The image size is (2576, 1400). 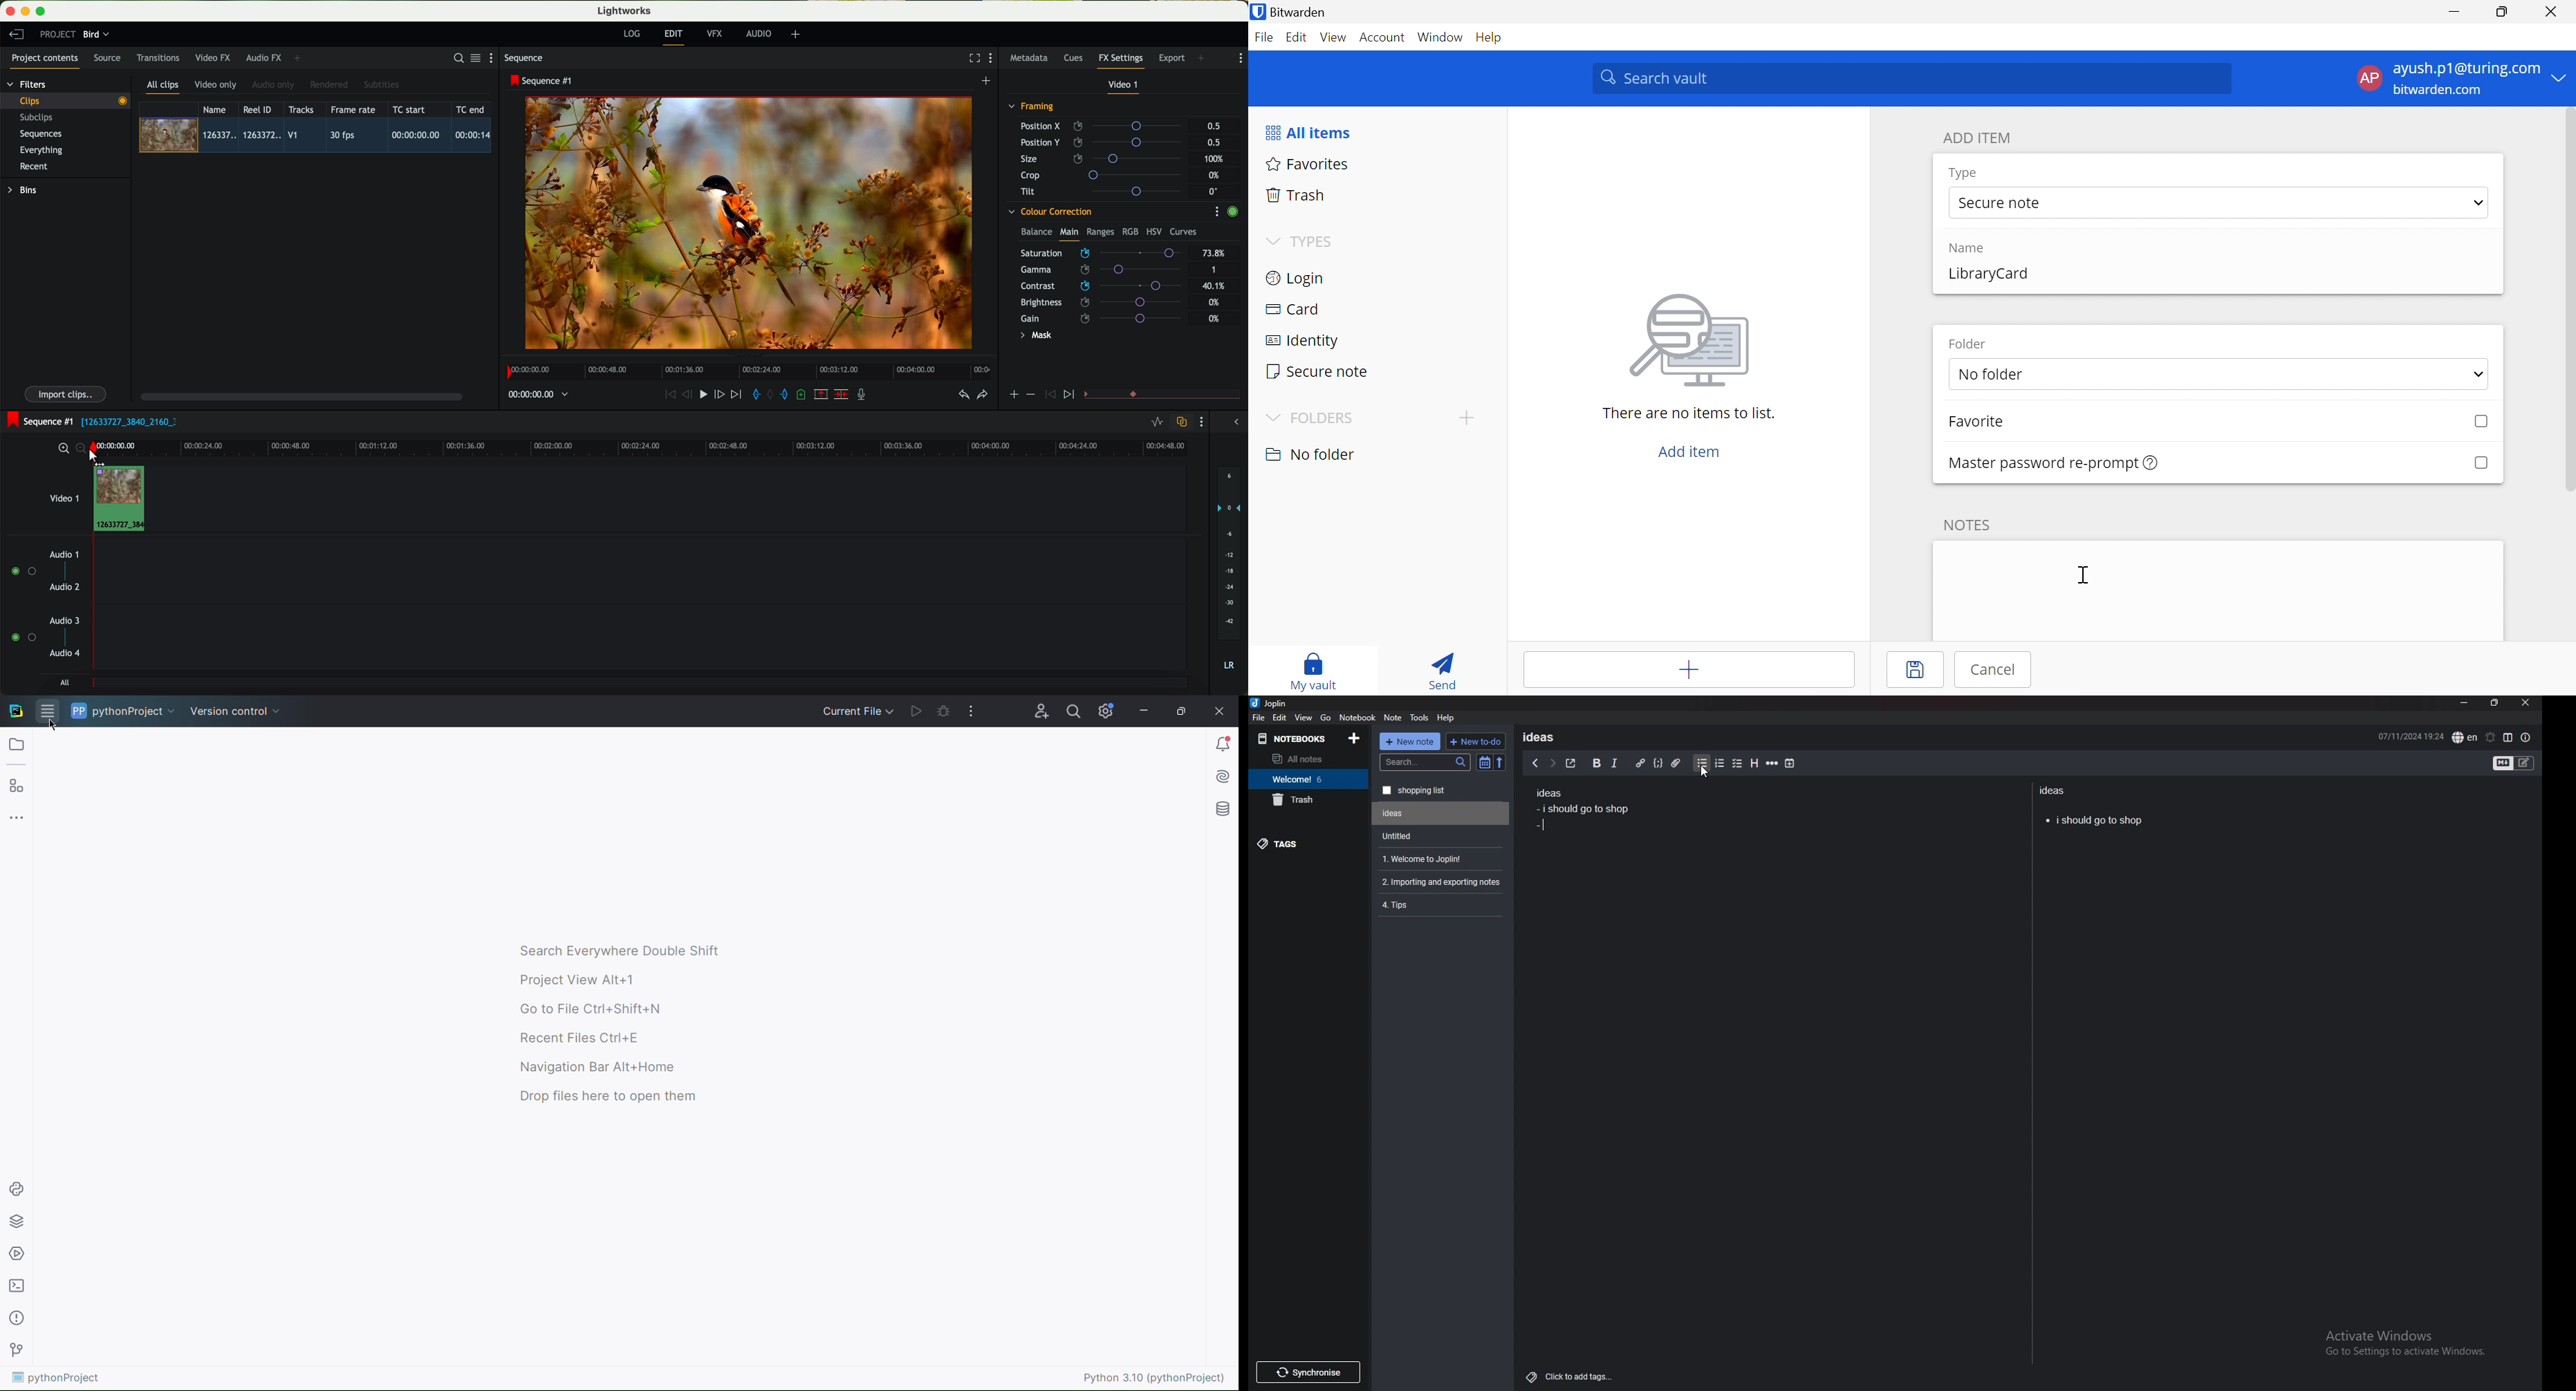 What do you see at coordinates (1070, 233) in the screenshot?
I see `main` at bounding box center [1070, 233].